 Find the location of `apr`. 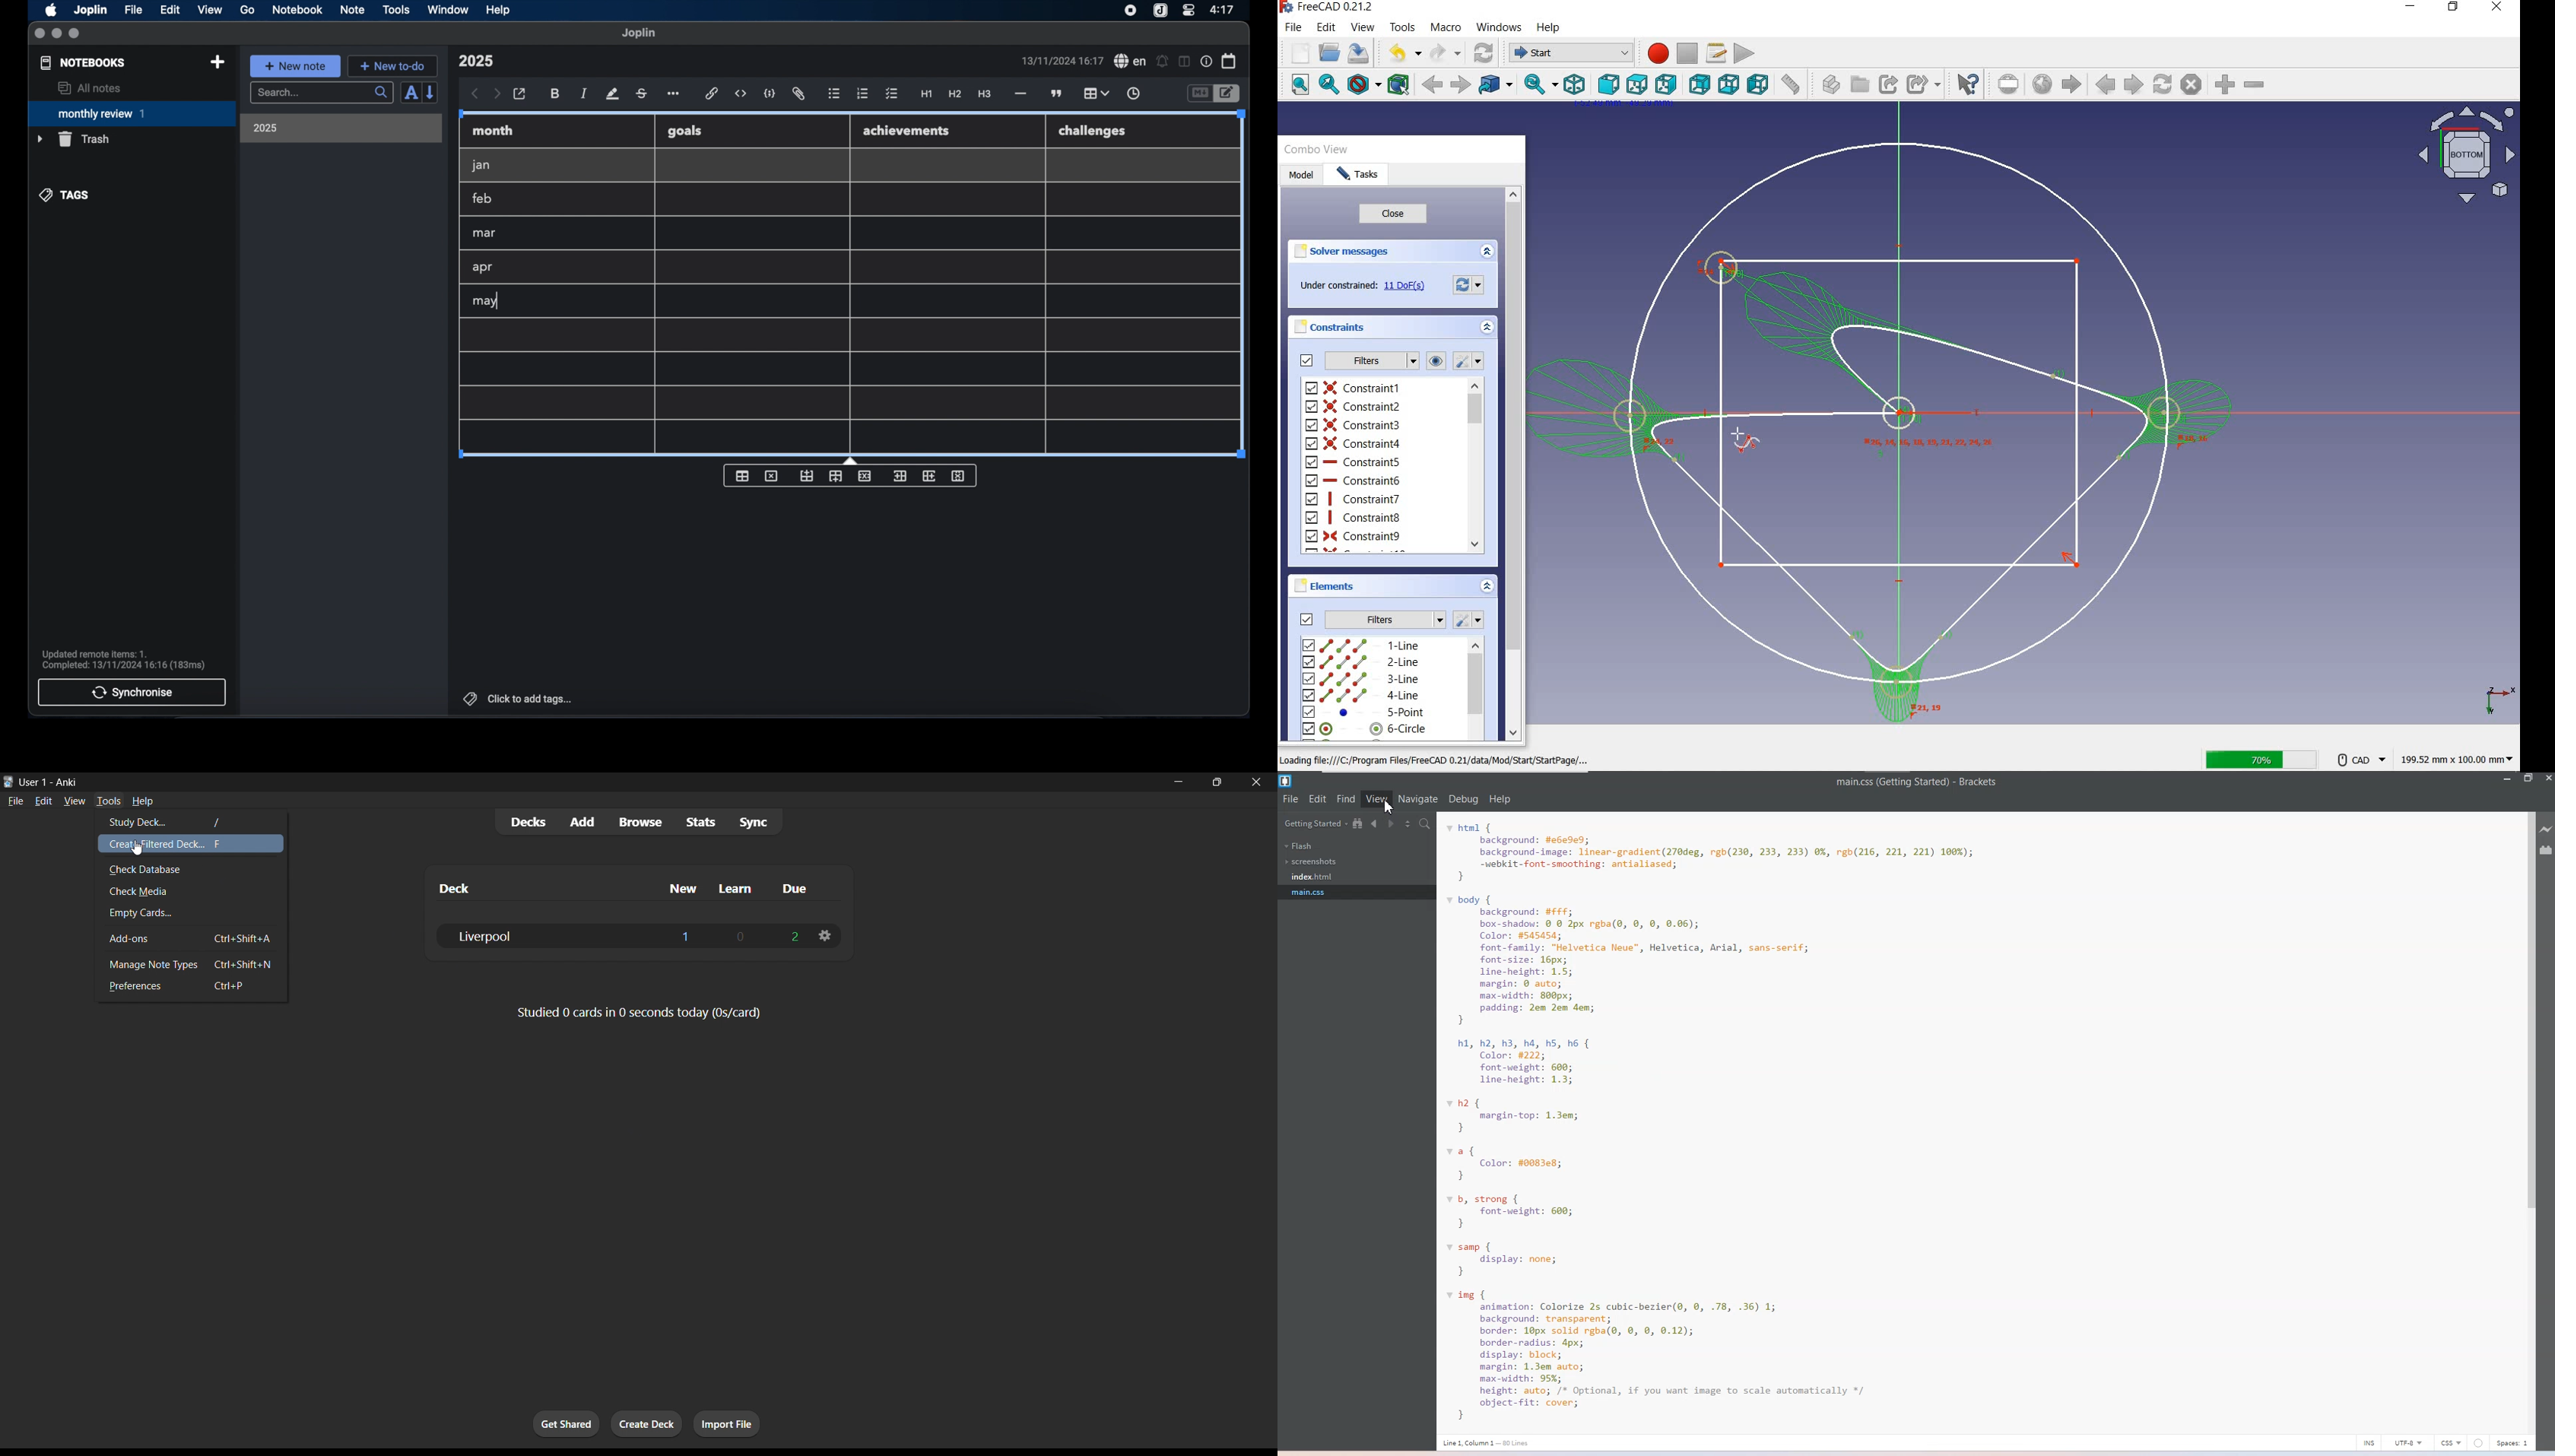

apr is located at coordinates (484, 267).